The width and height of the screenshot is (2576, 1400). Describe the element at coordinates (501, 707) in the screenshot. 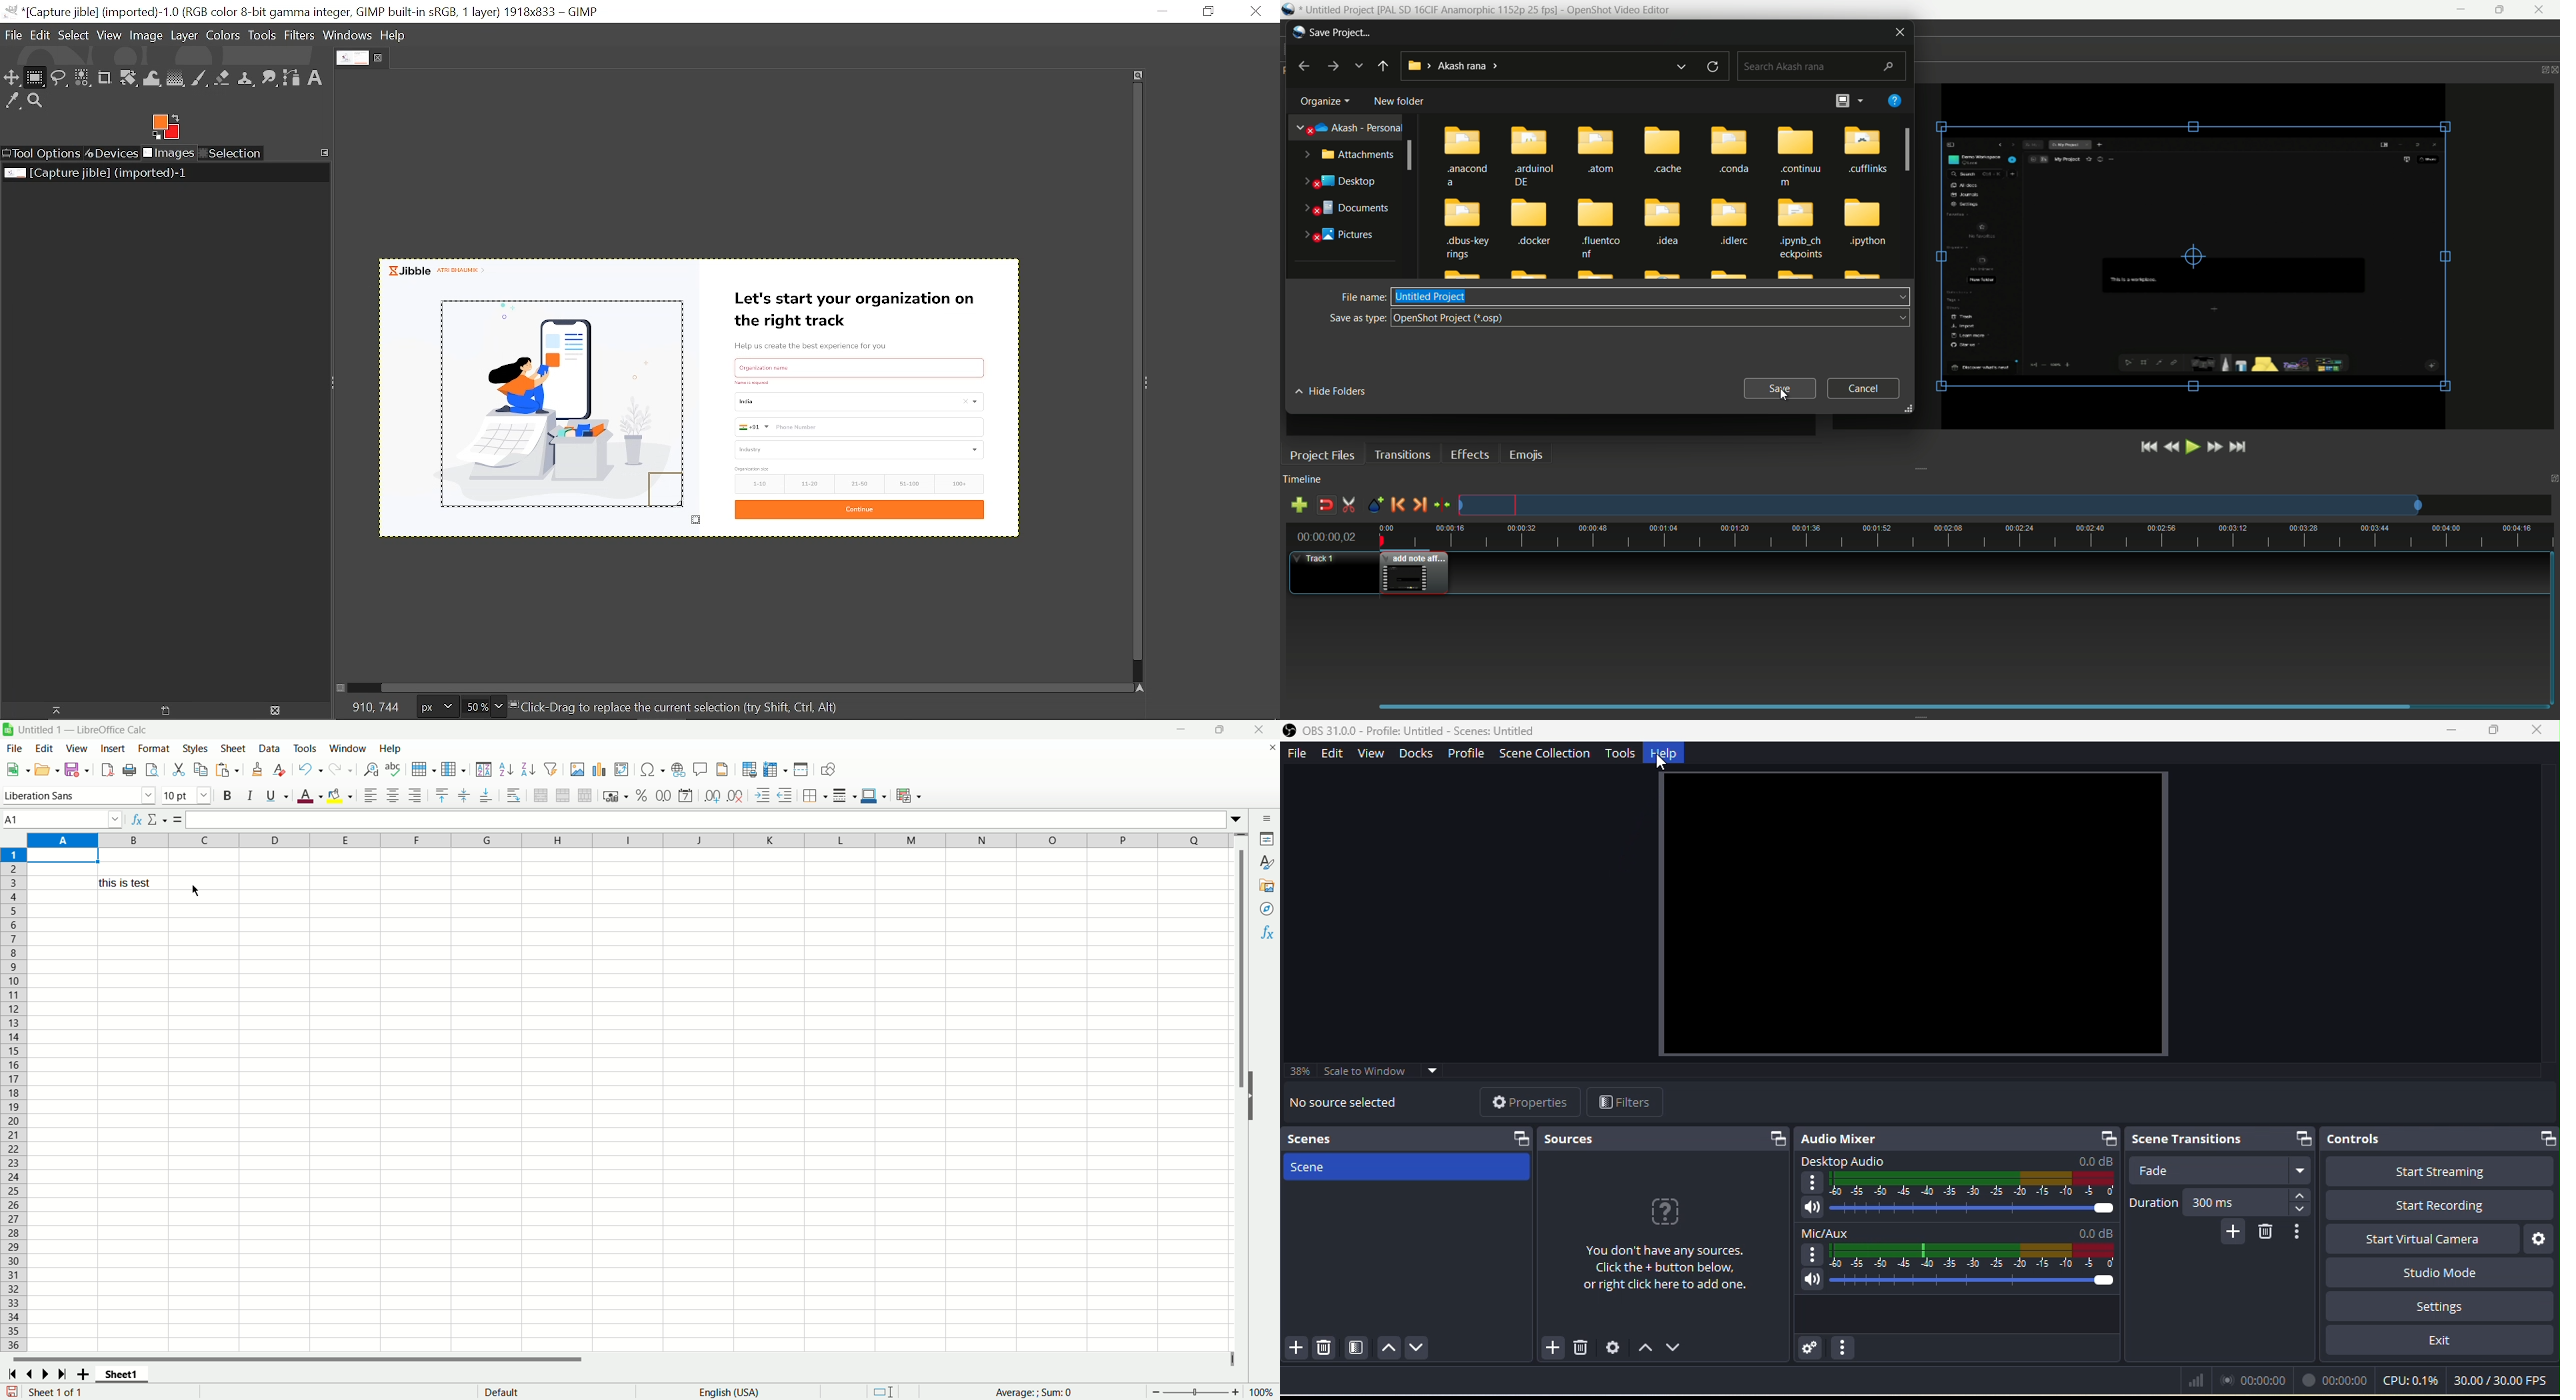

I see `Zoom options` at that location.